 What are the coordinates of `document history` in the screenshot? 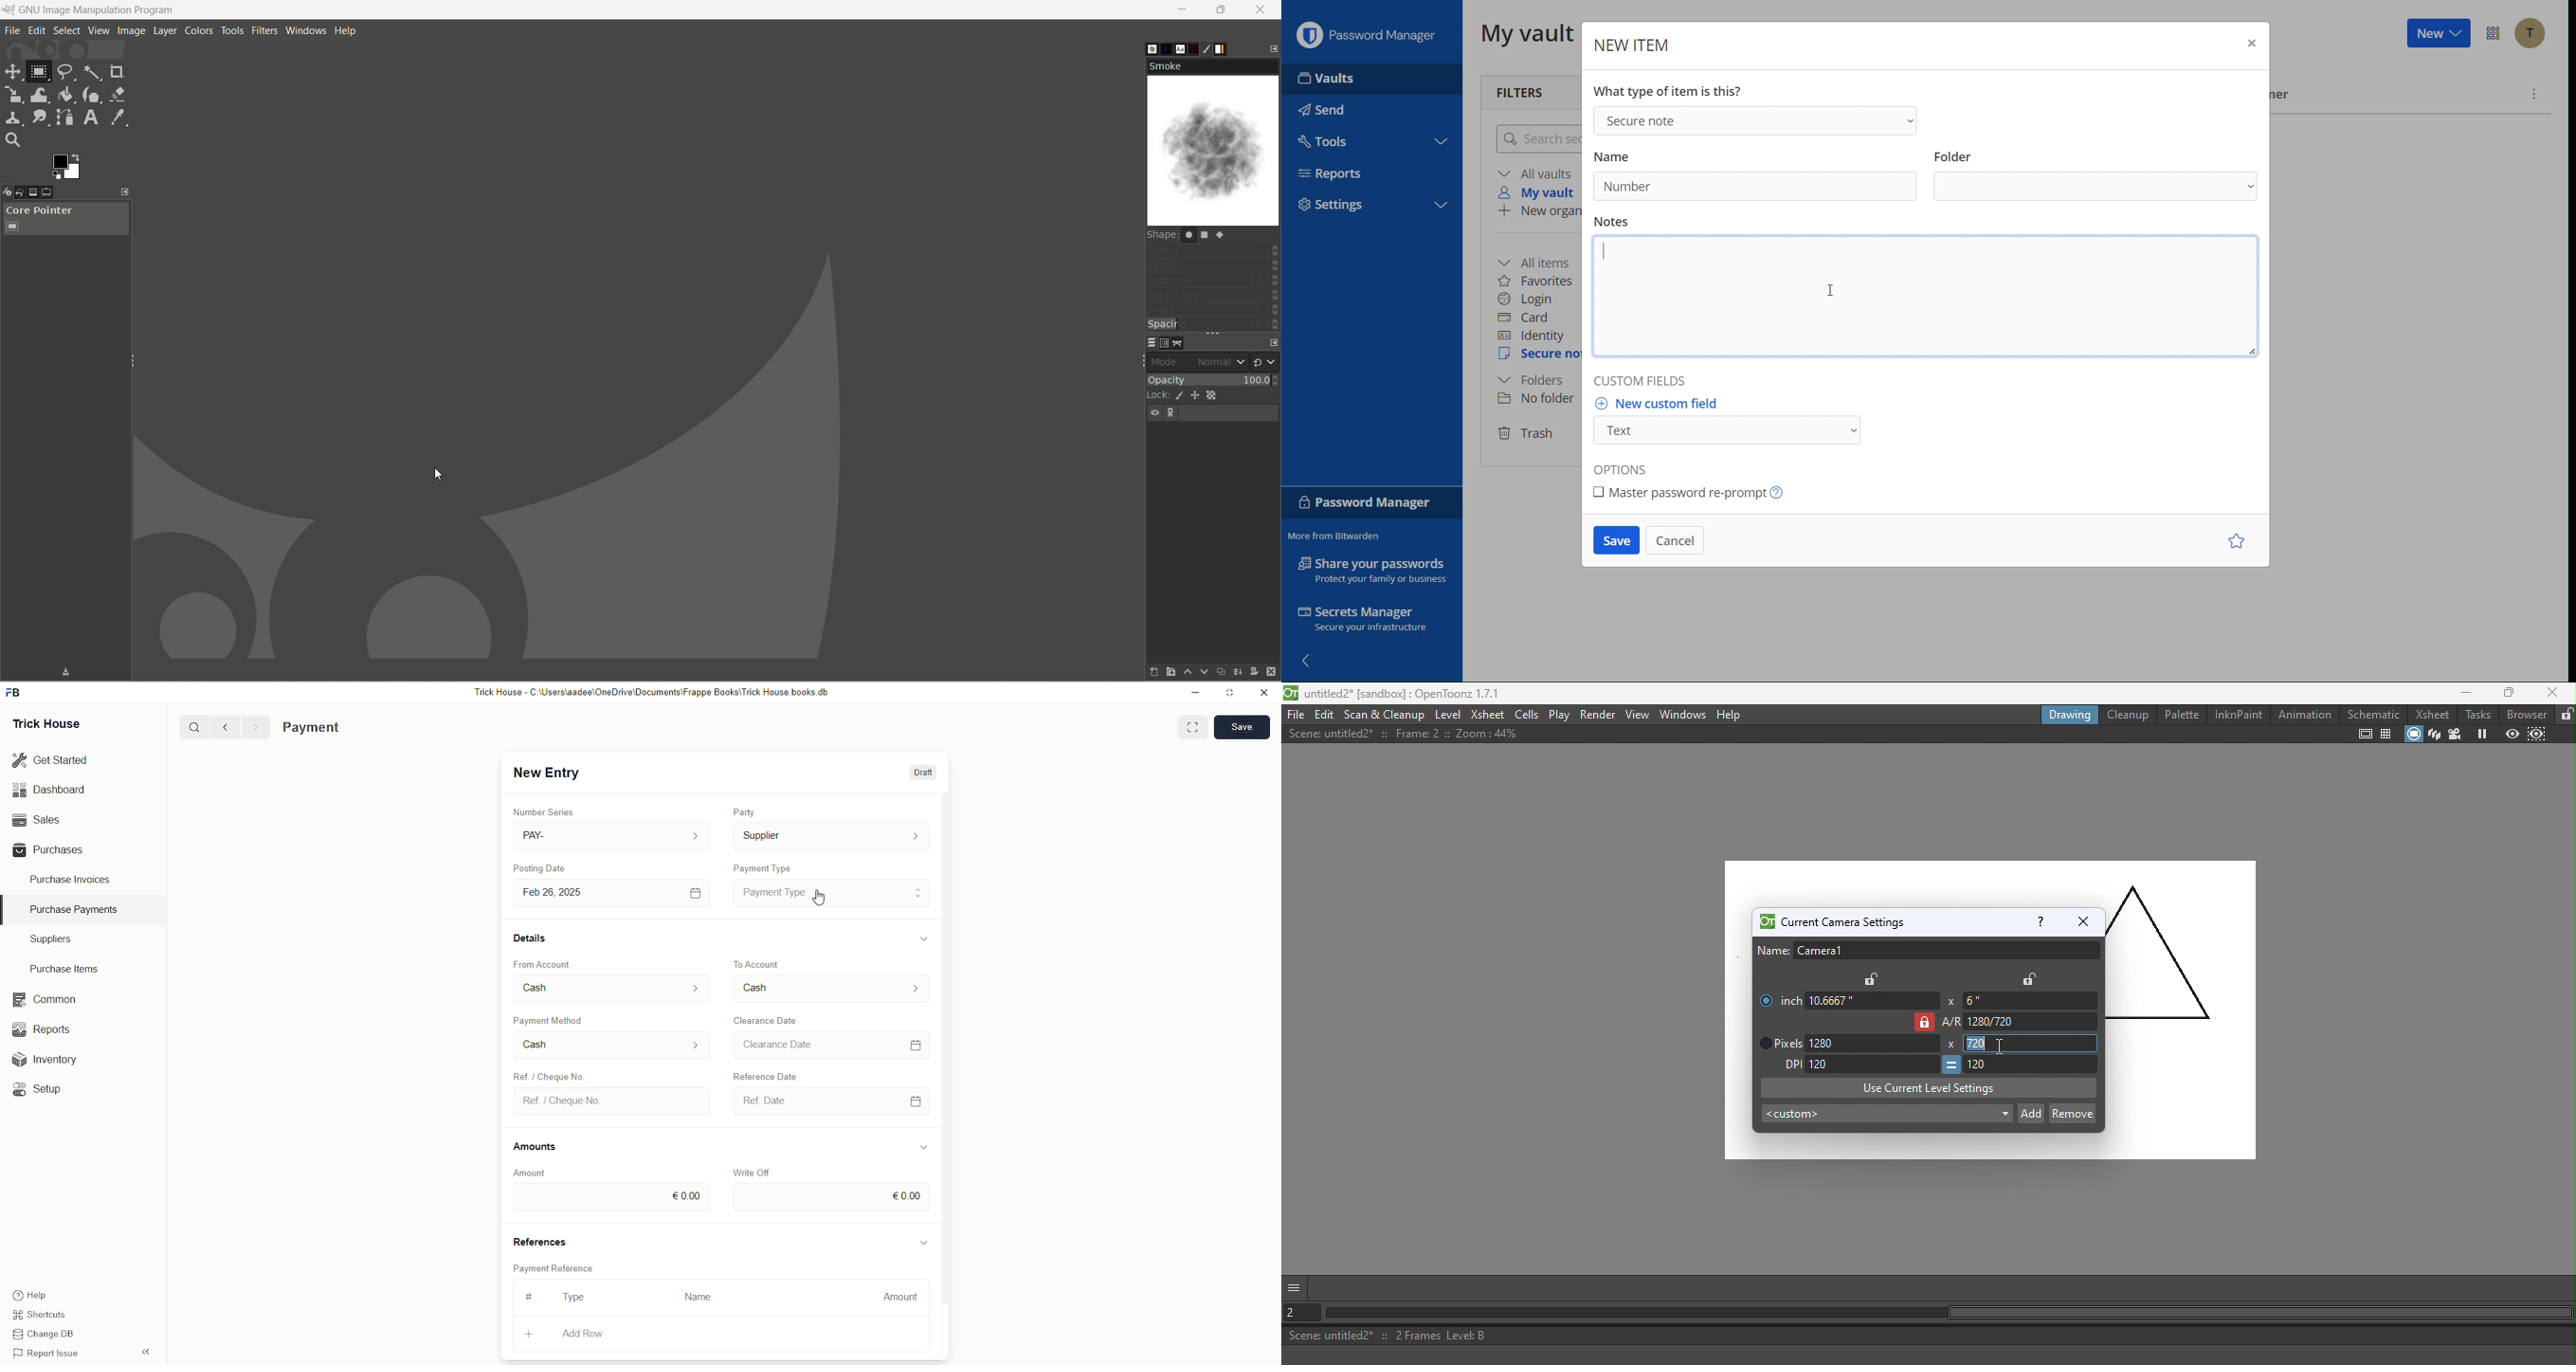 It's located at (1196, 46).